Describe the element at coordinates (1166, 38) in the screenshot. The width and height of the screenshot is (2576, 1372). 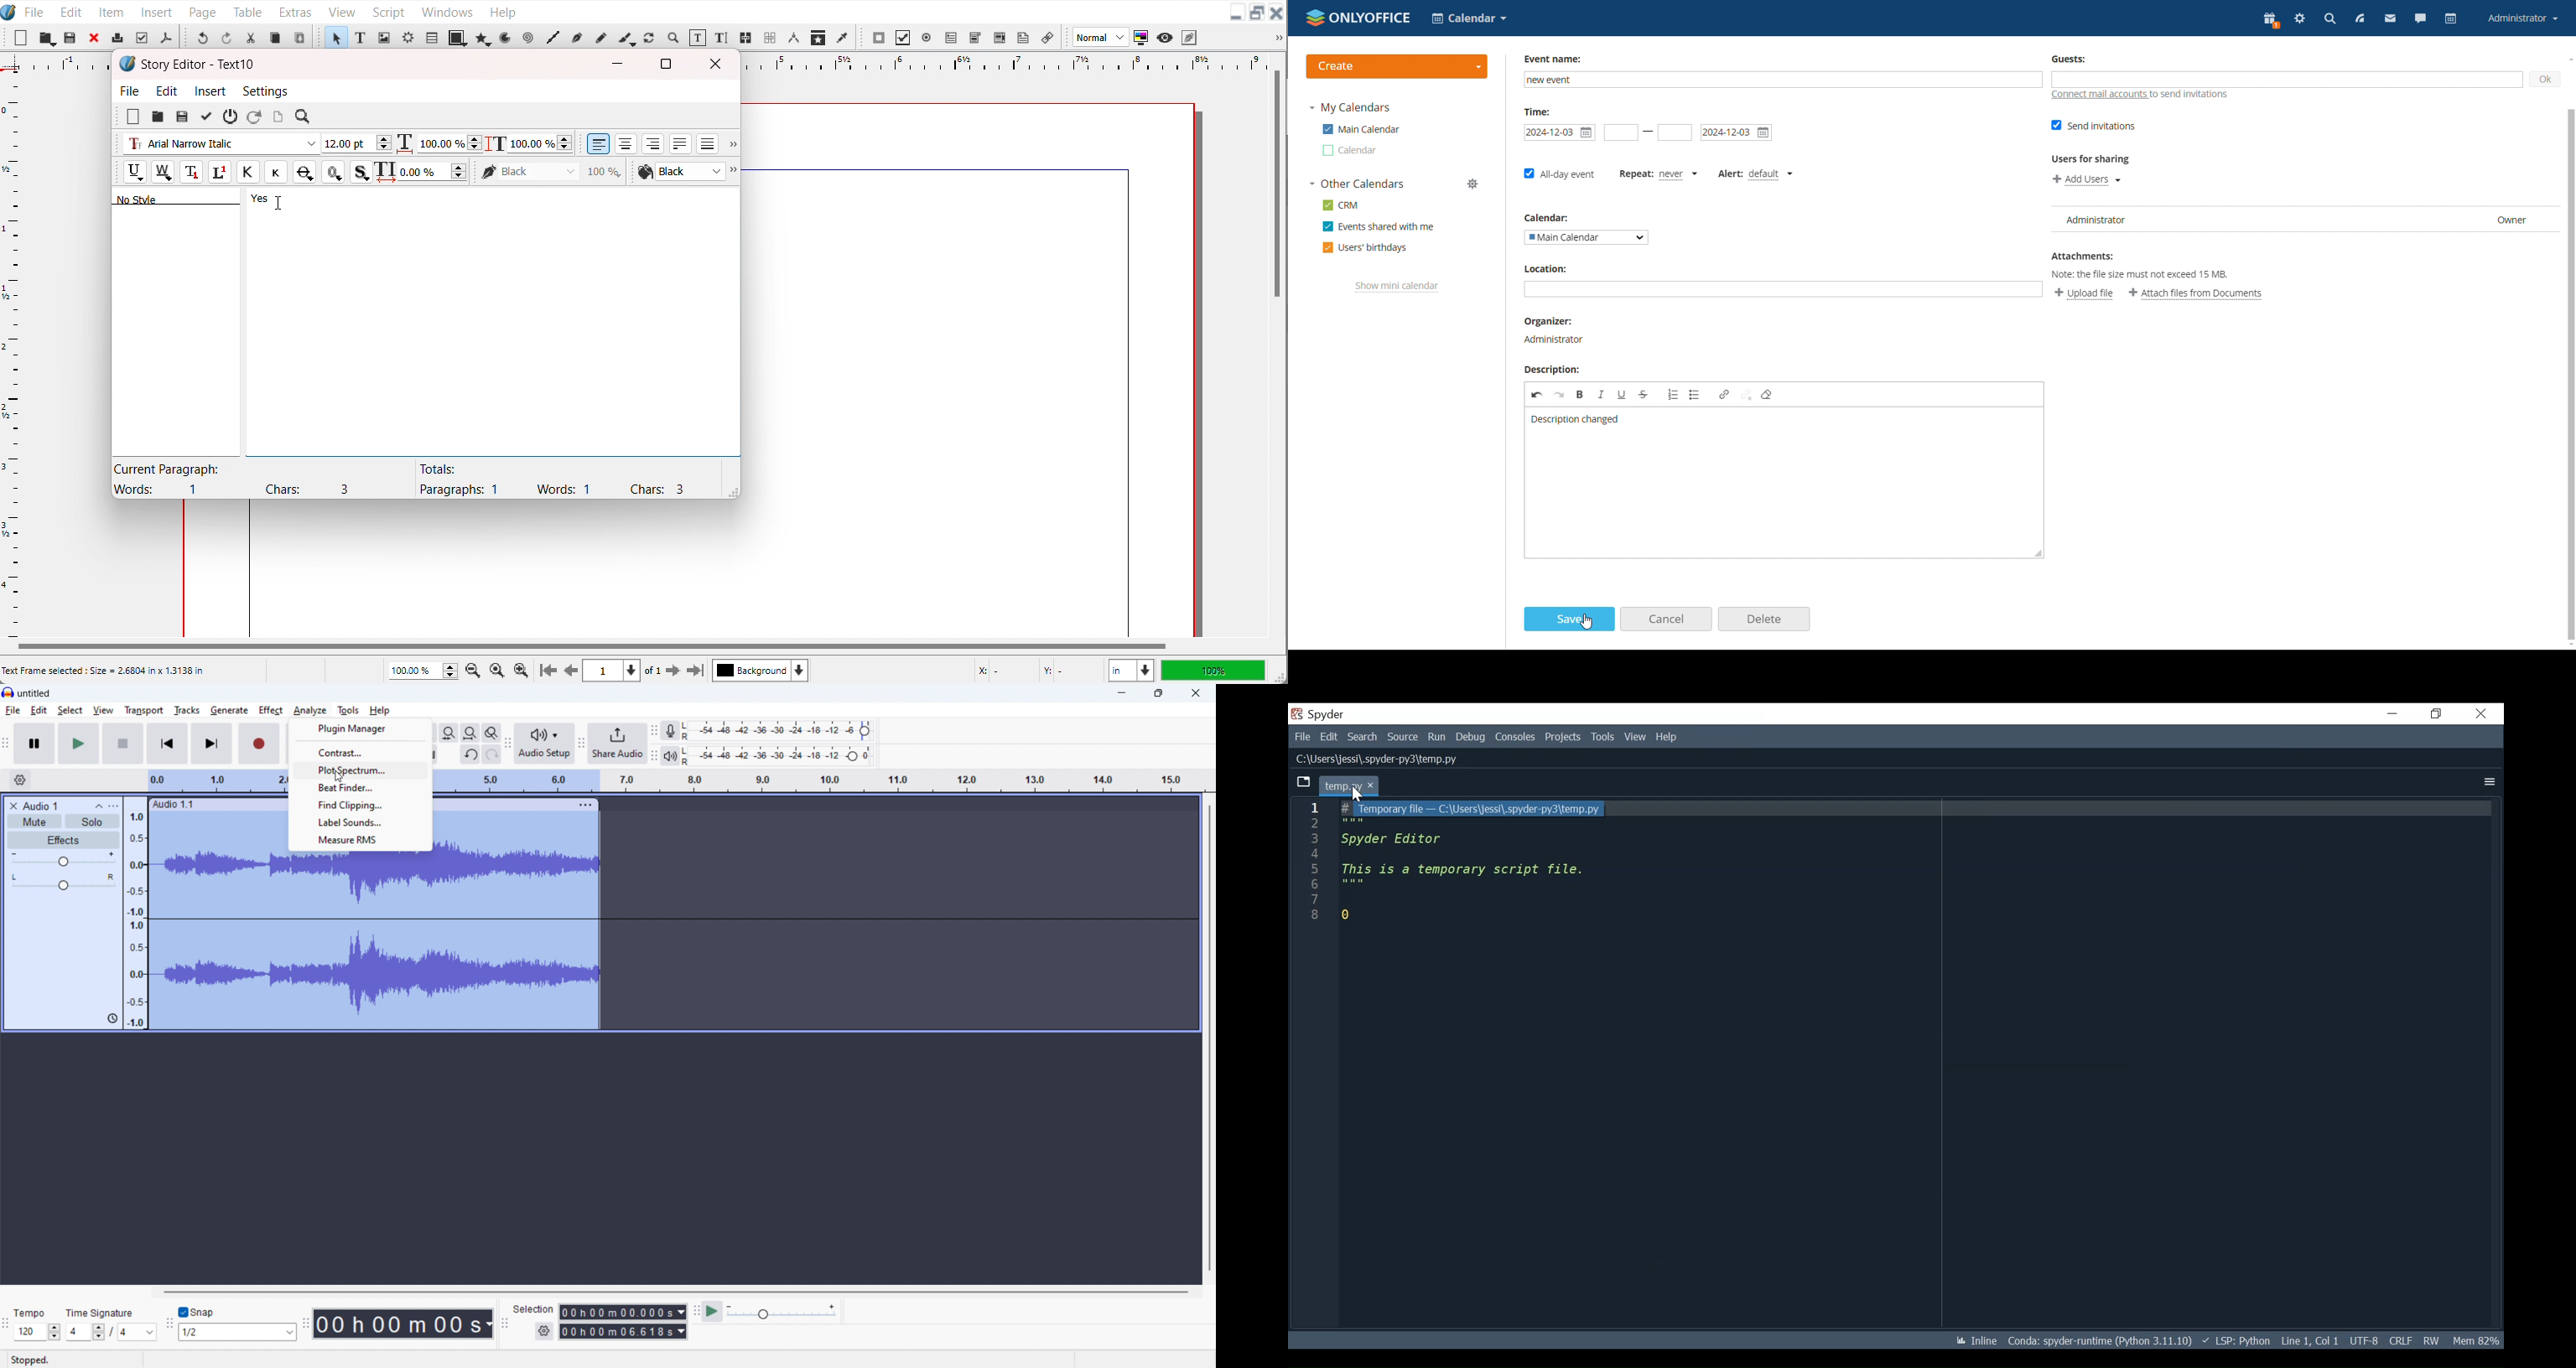
I see `Preview` at that location.